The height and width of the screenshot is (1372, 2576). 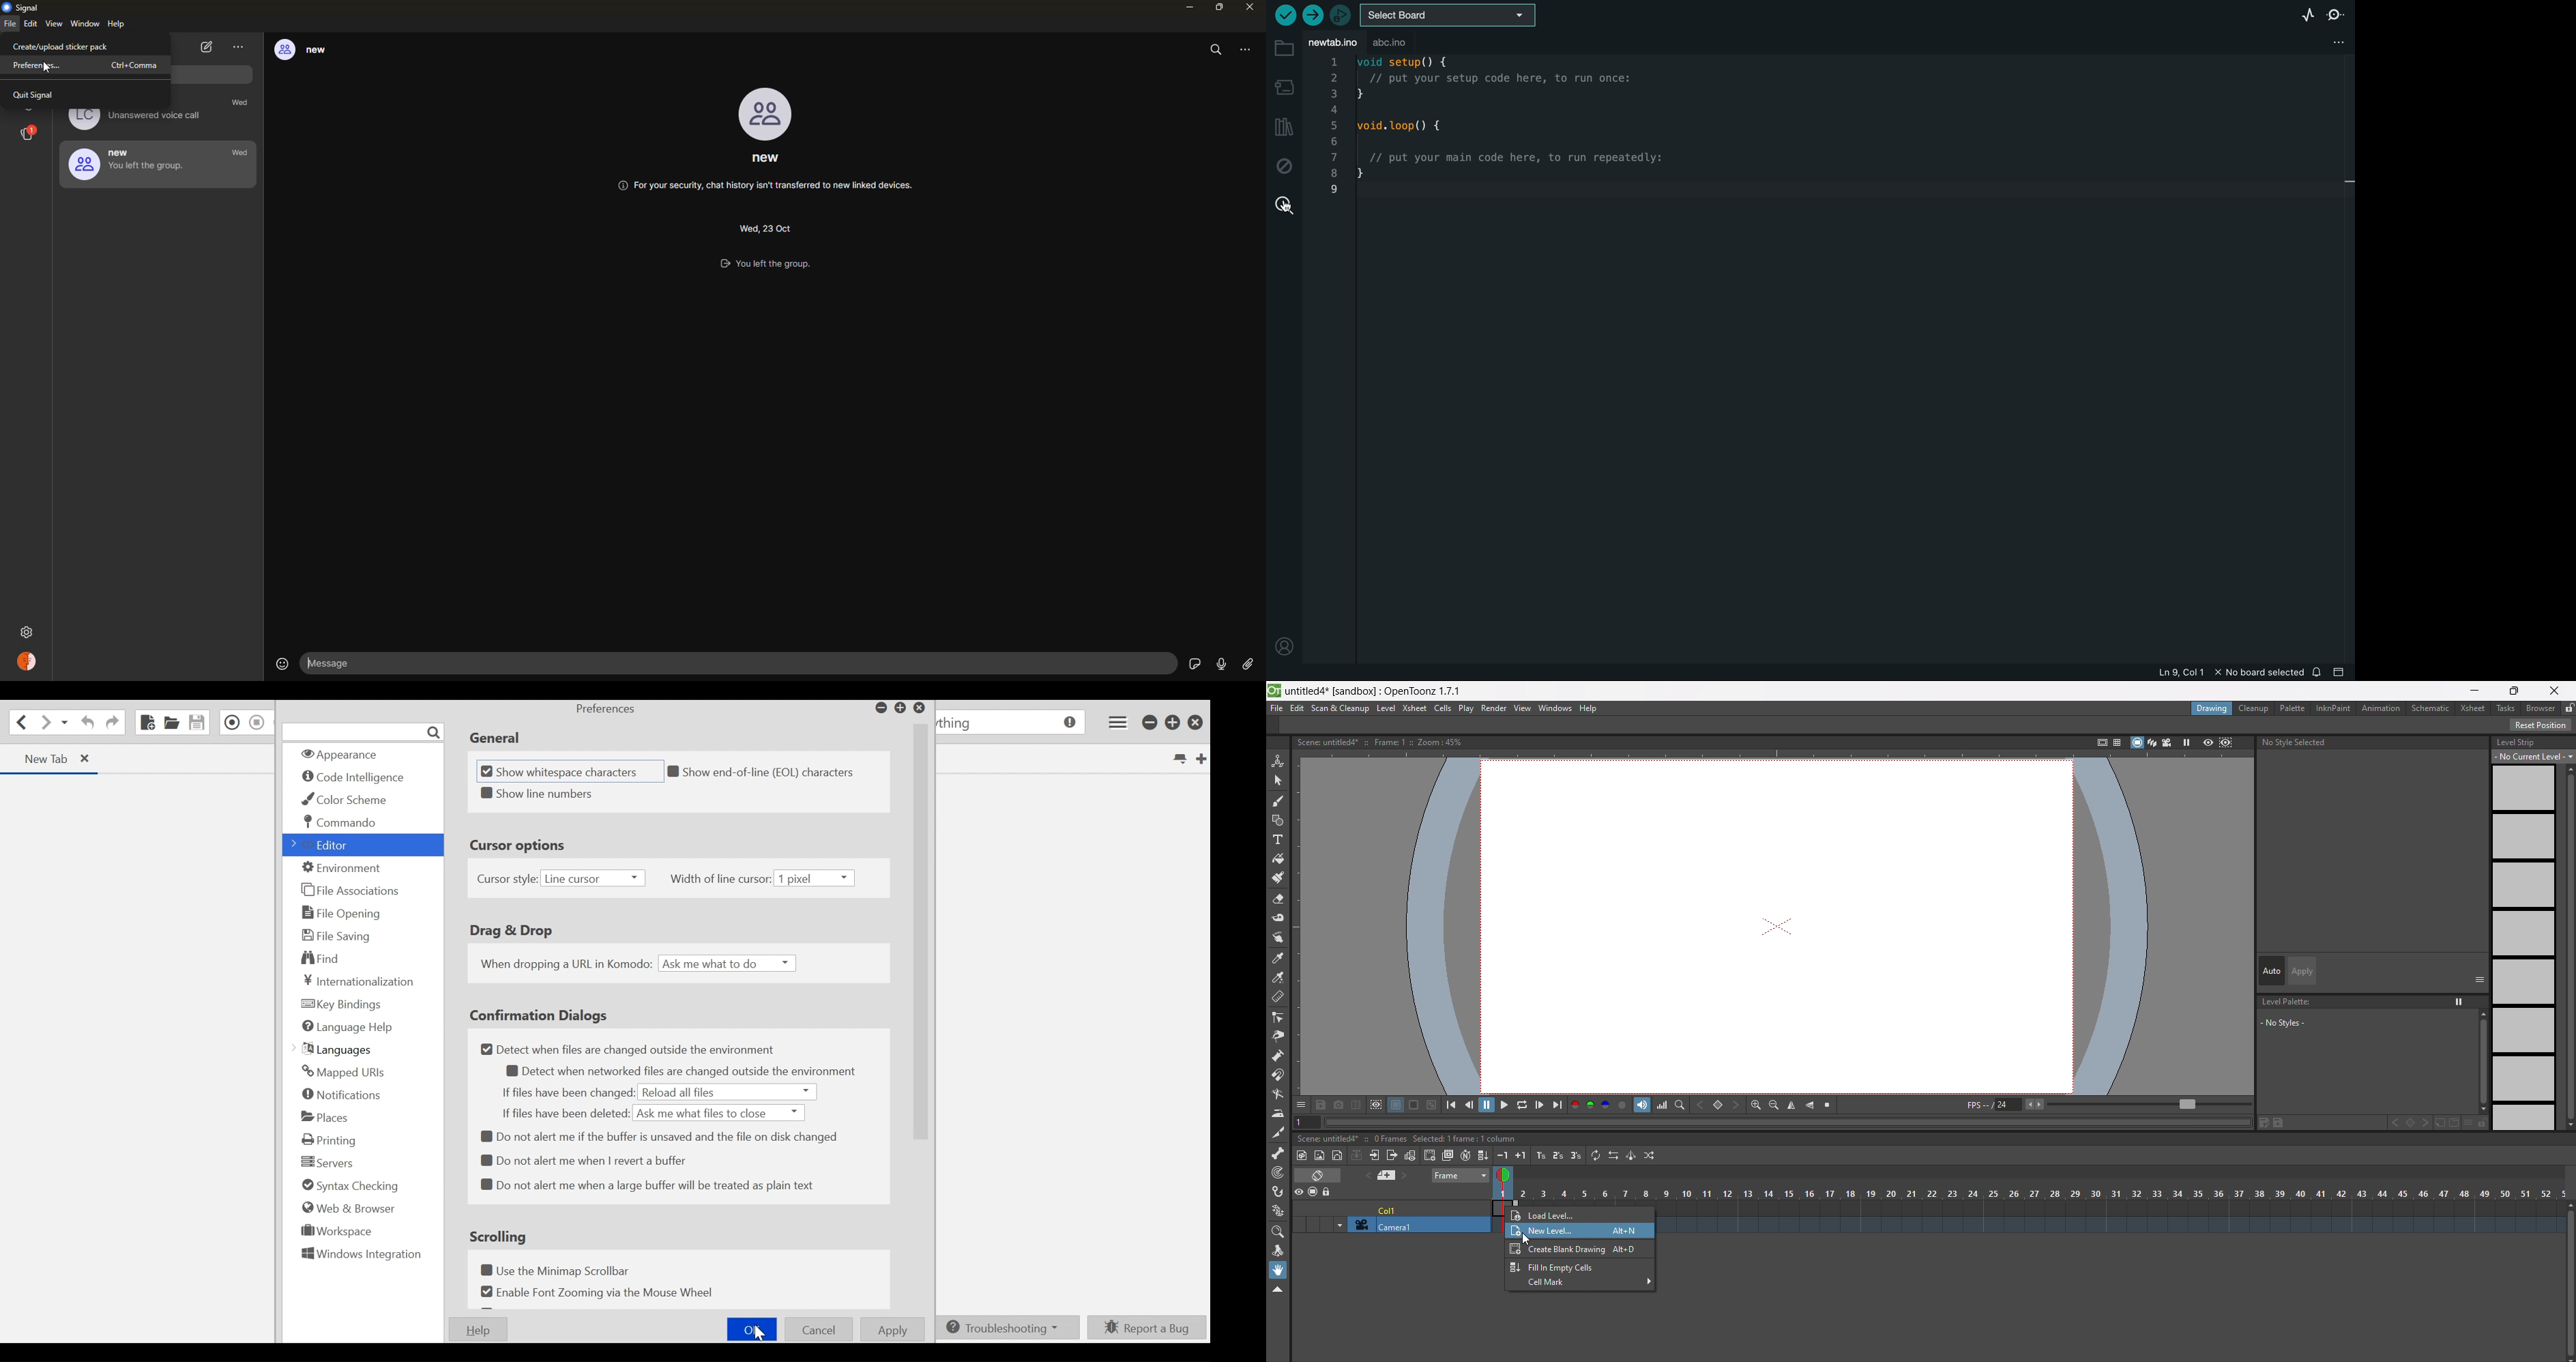 What do you see at coordinates (766, 188) in the screenshot?
I see `For your security, chat history isn't transferred to new linked devices.` at bounding box center [766, 188].